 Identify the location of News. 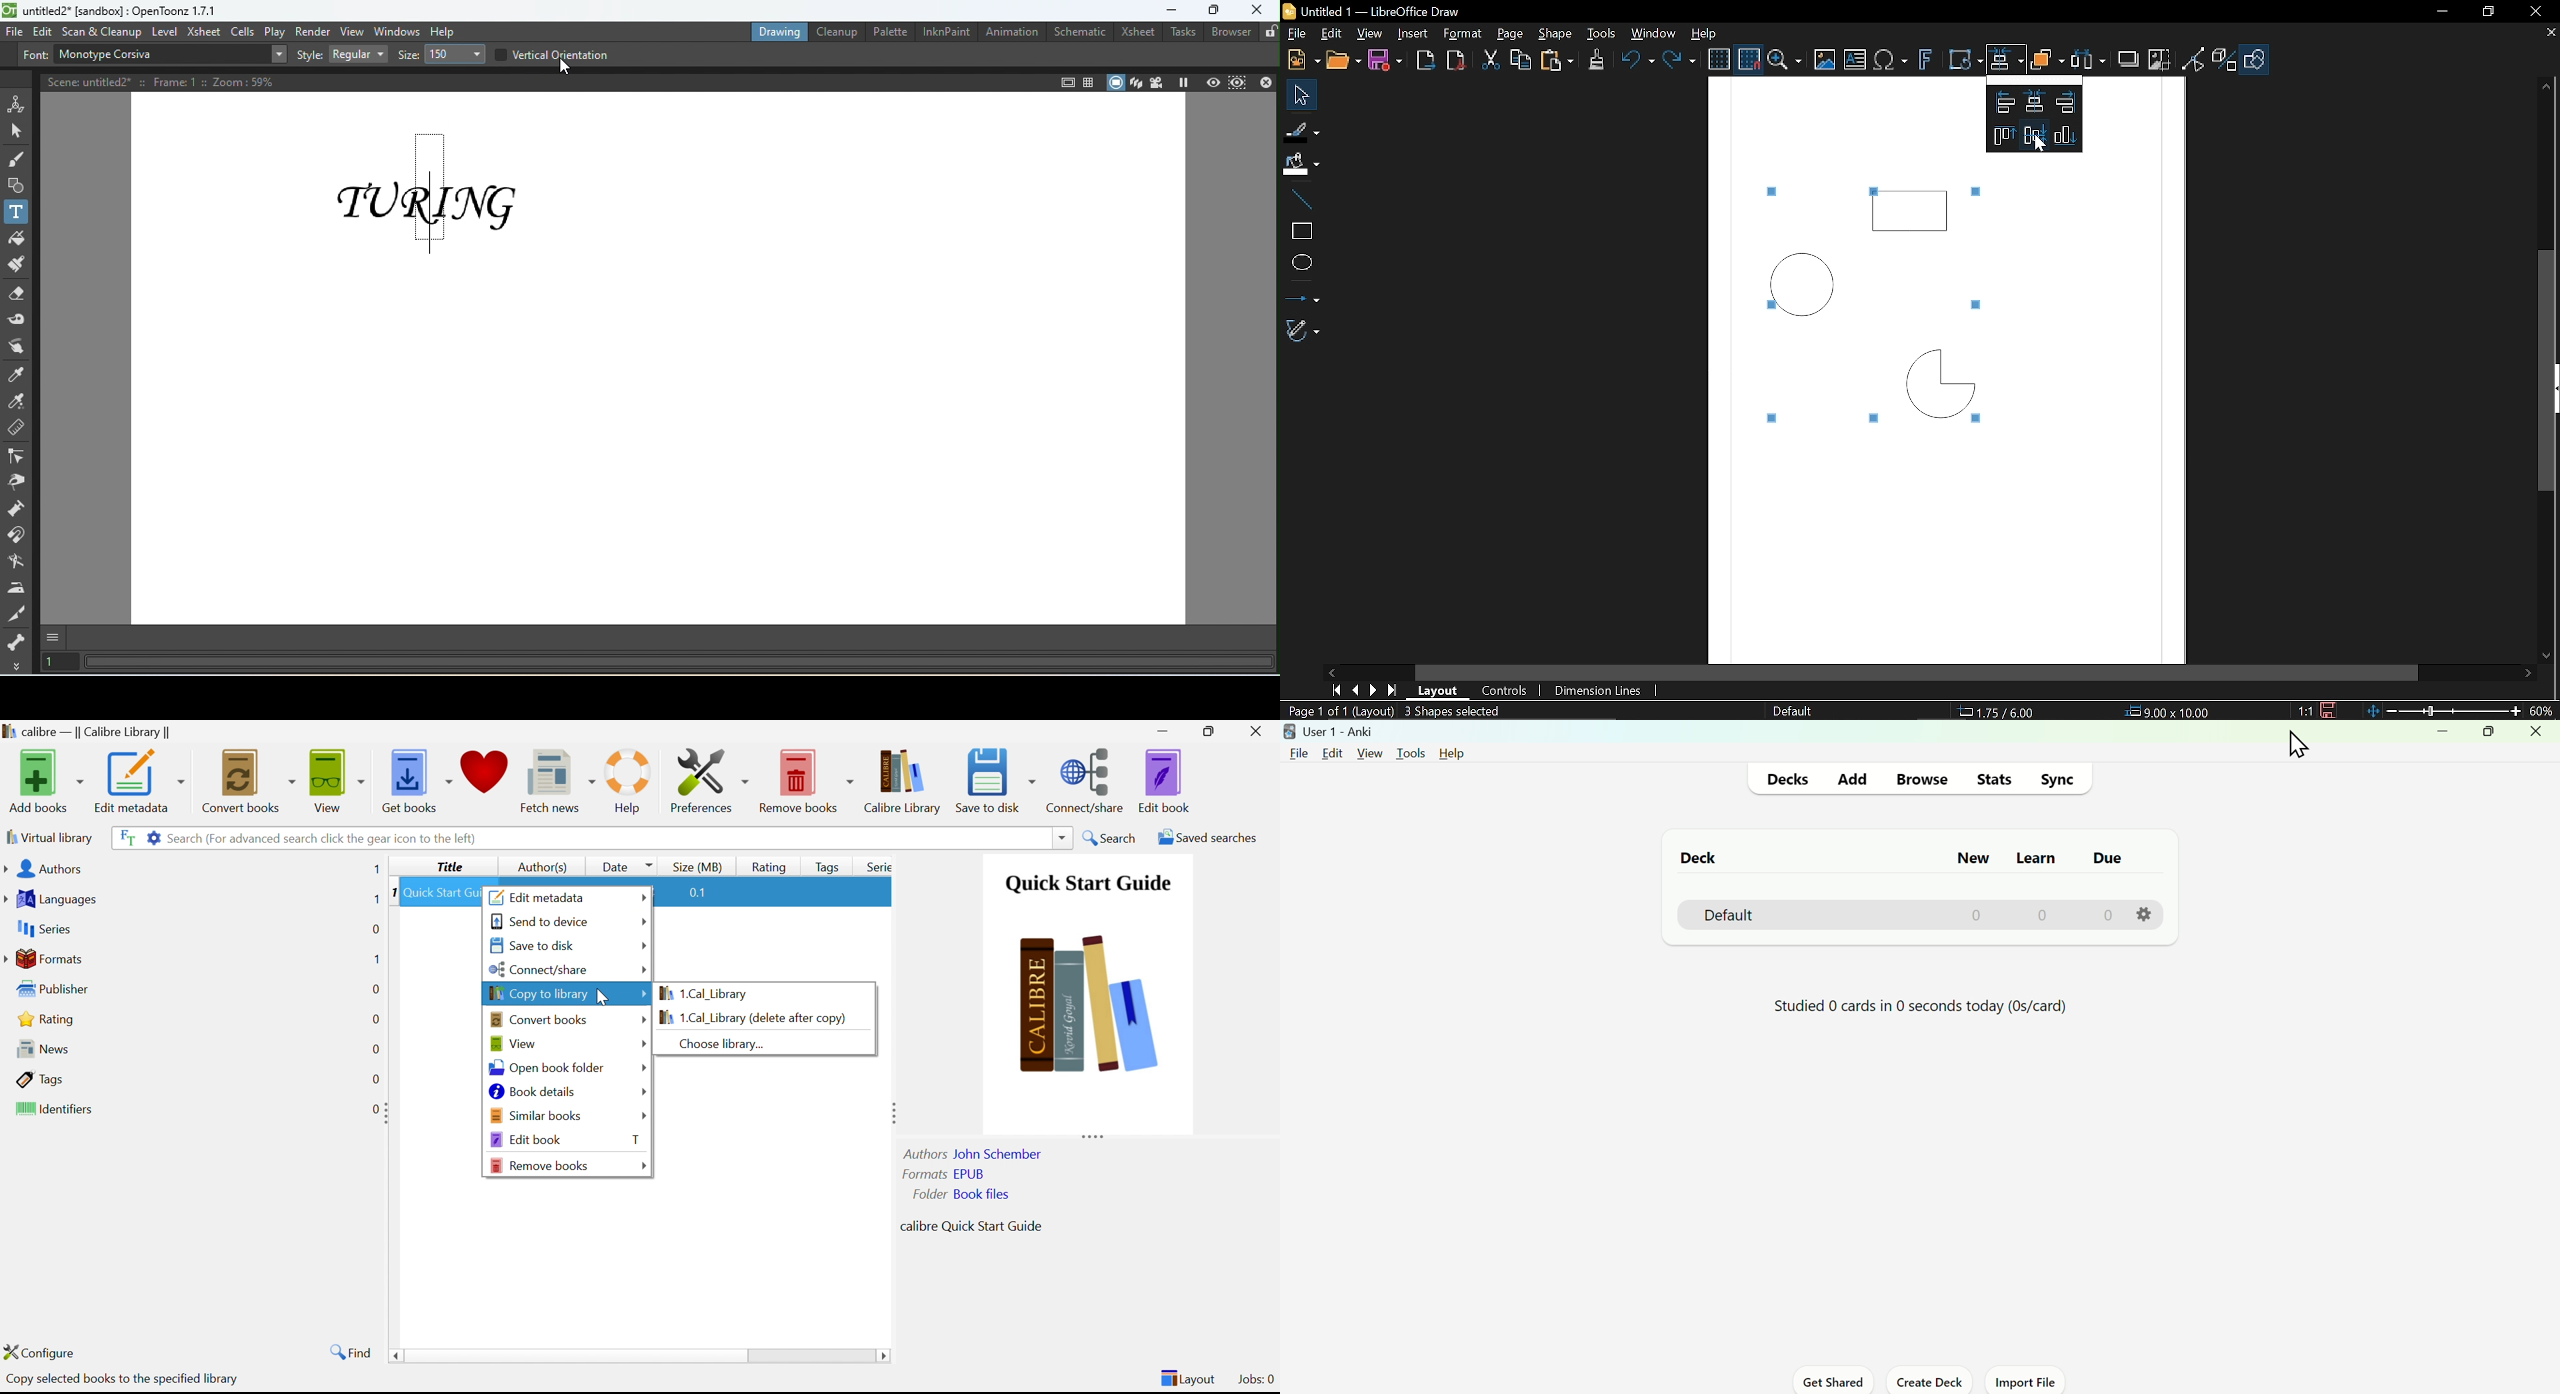
(38, 1047).